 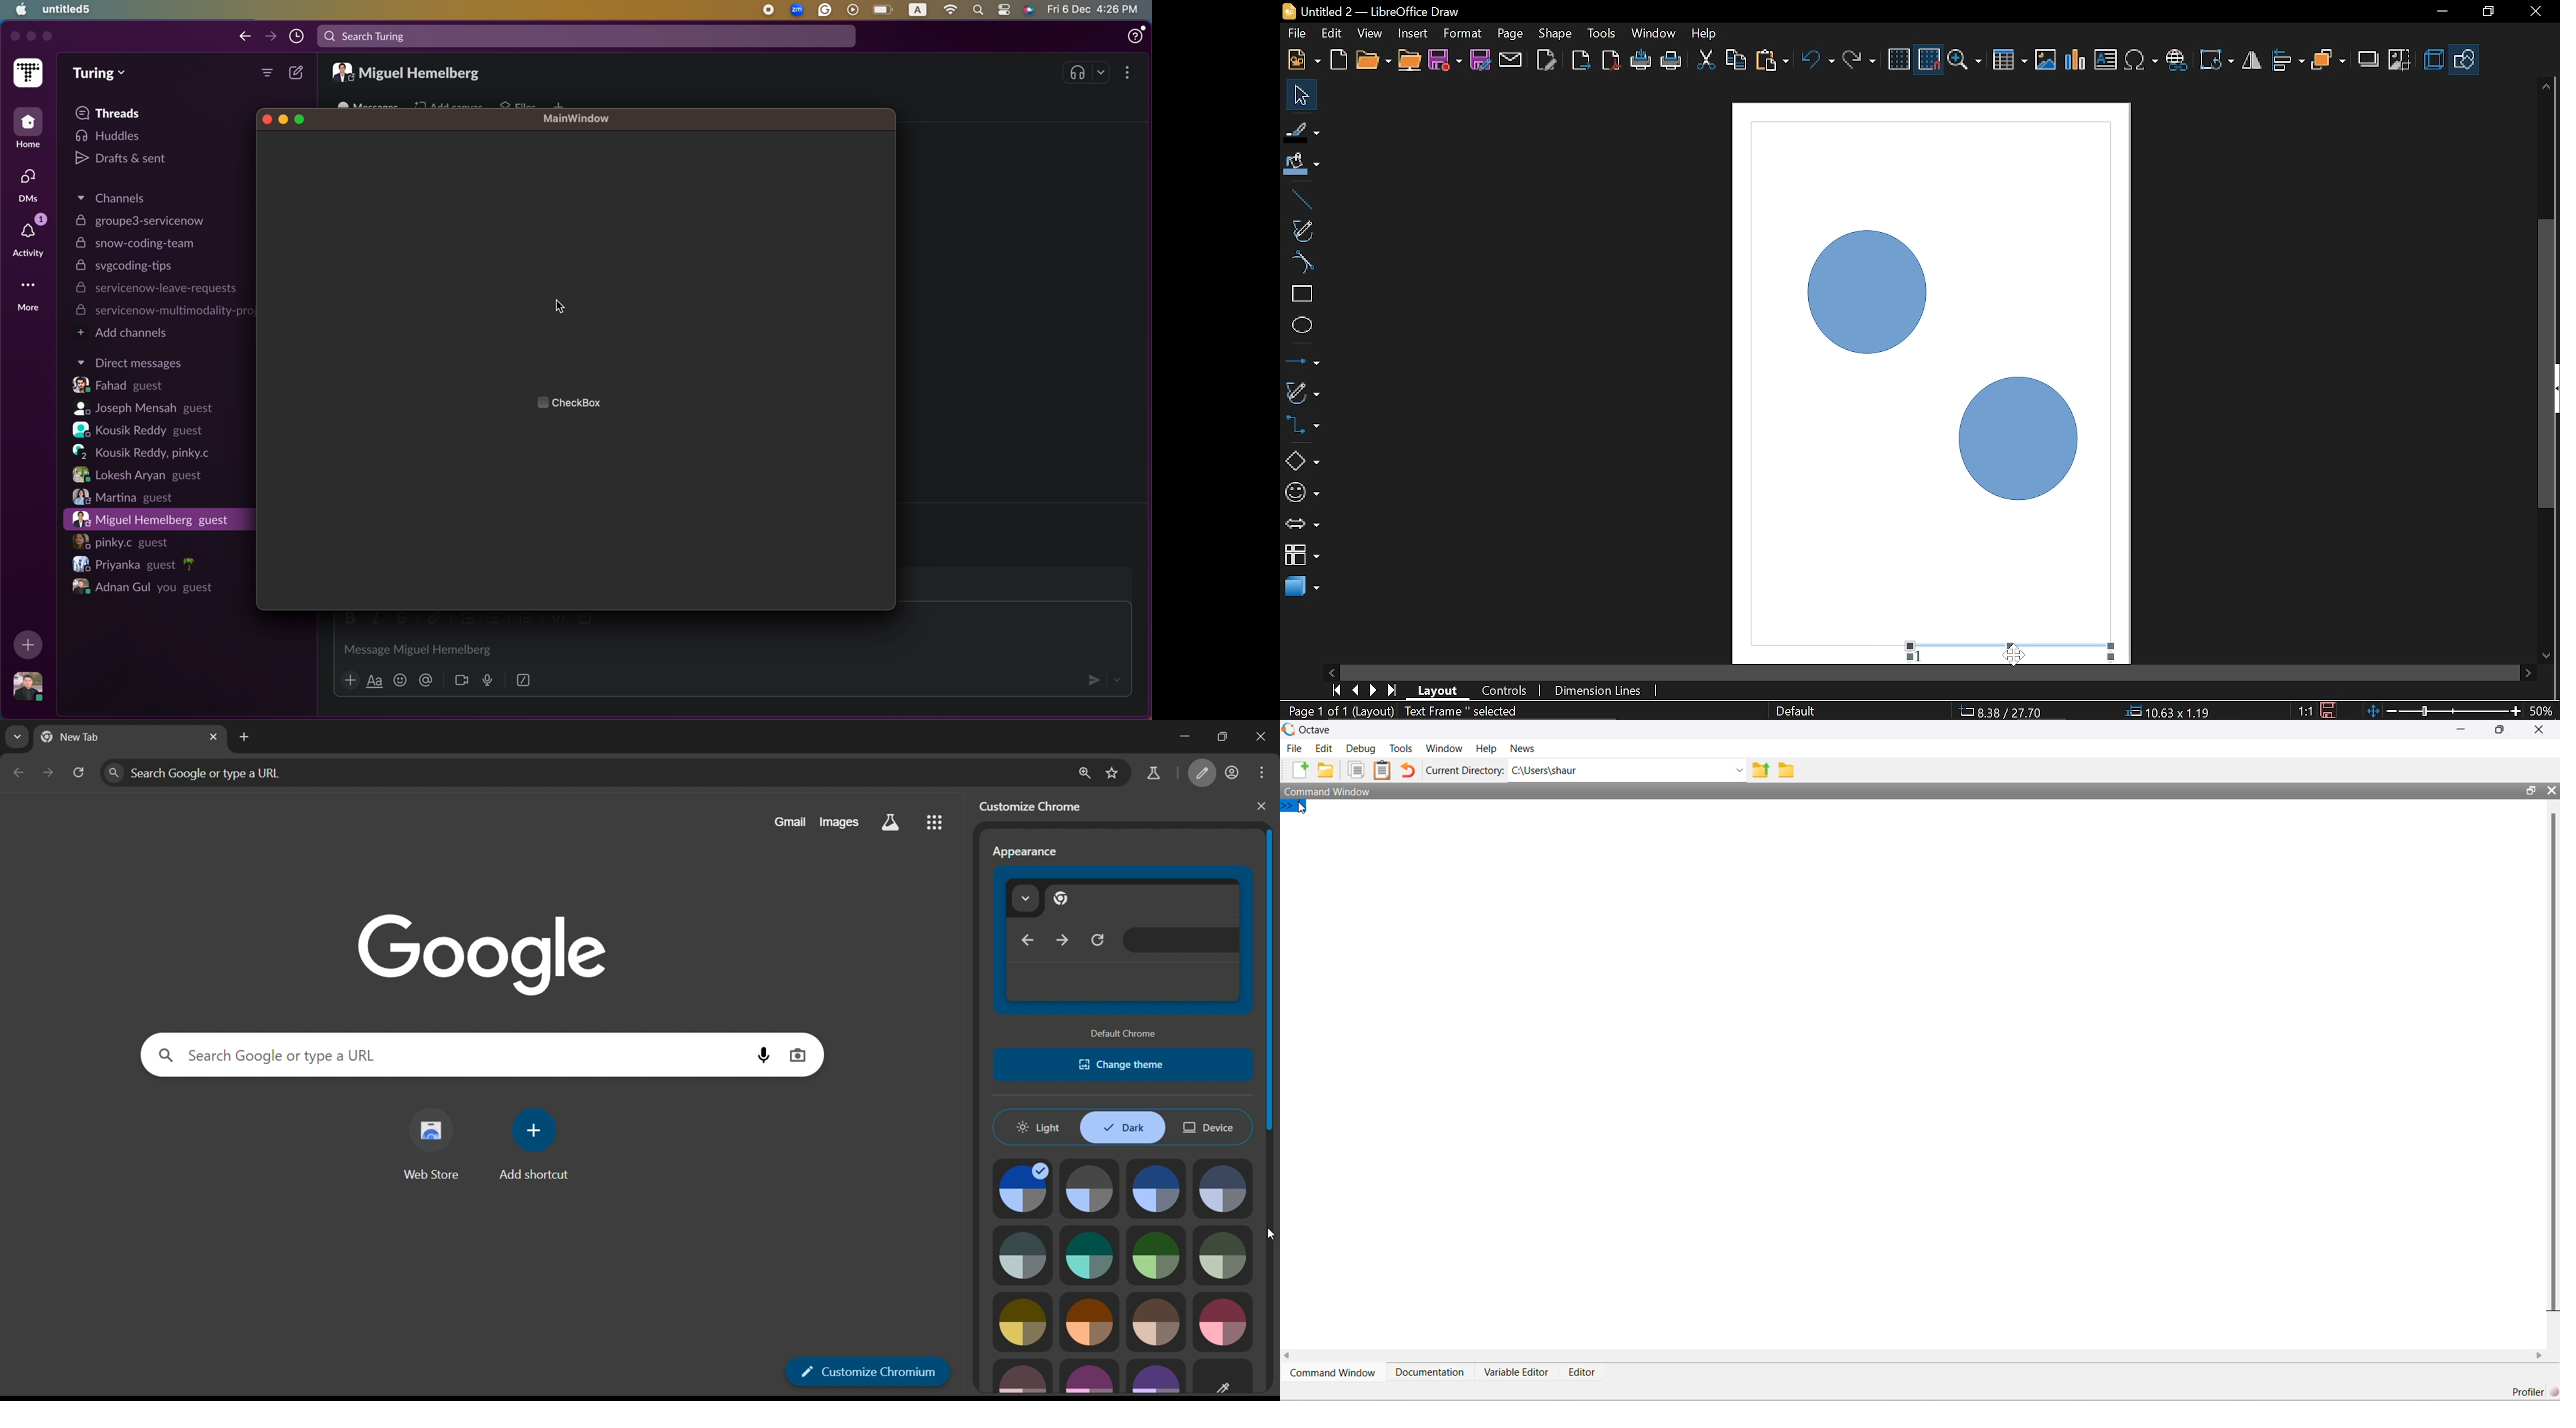 What do you see at coordinates (1486, 749) in the screenshot?
I see `Help` at bounding box center [1486, 749].